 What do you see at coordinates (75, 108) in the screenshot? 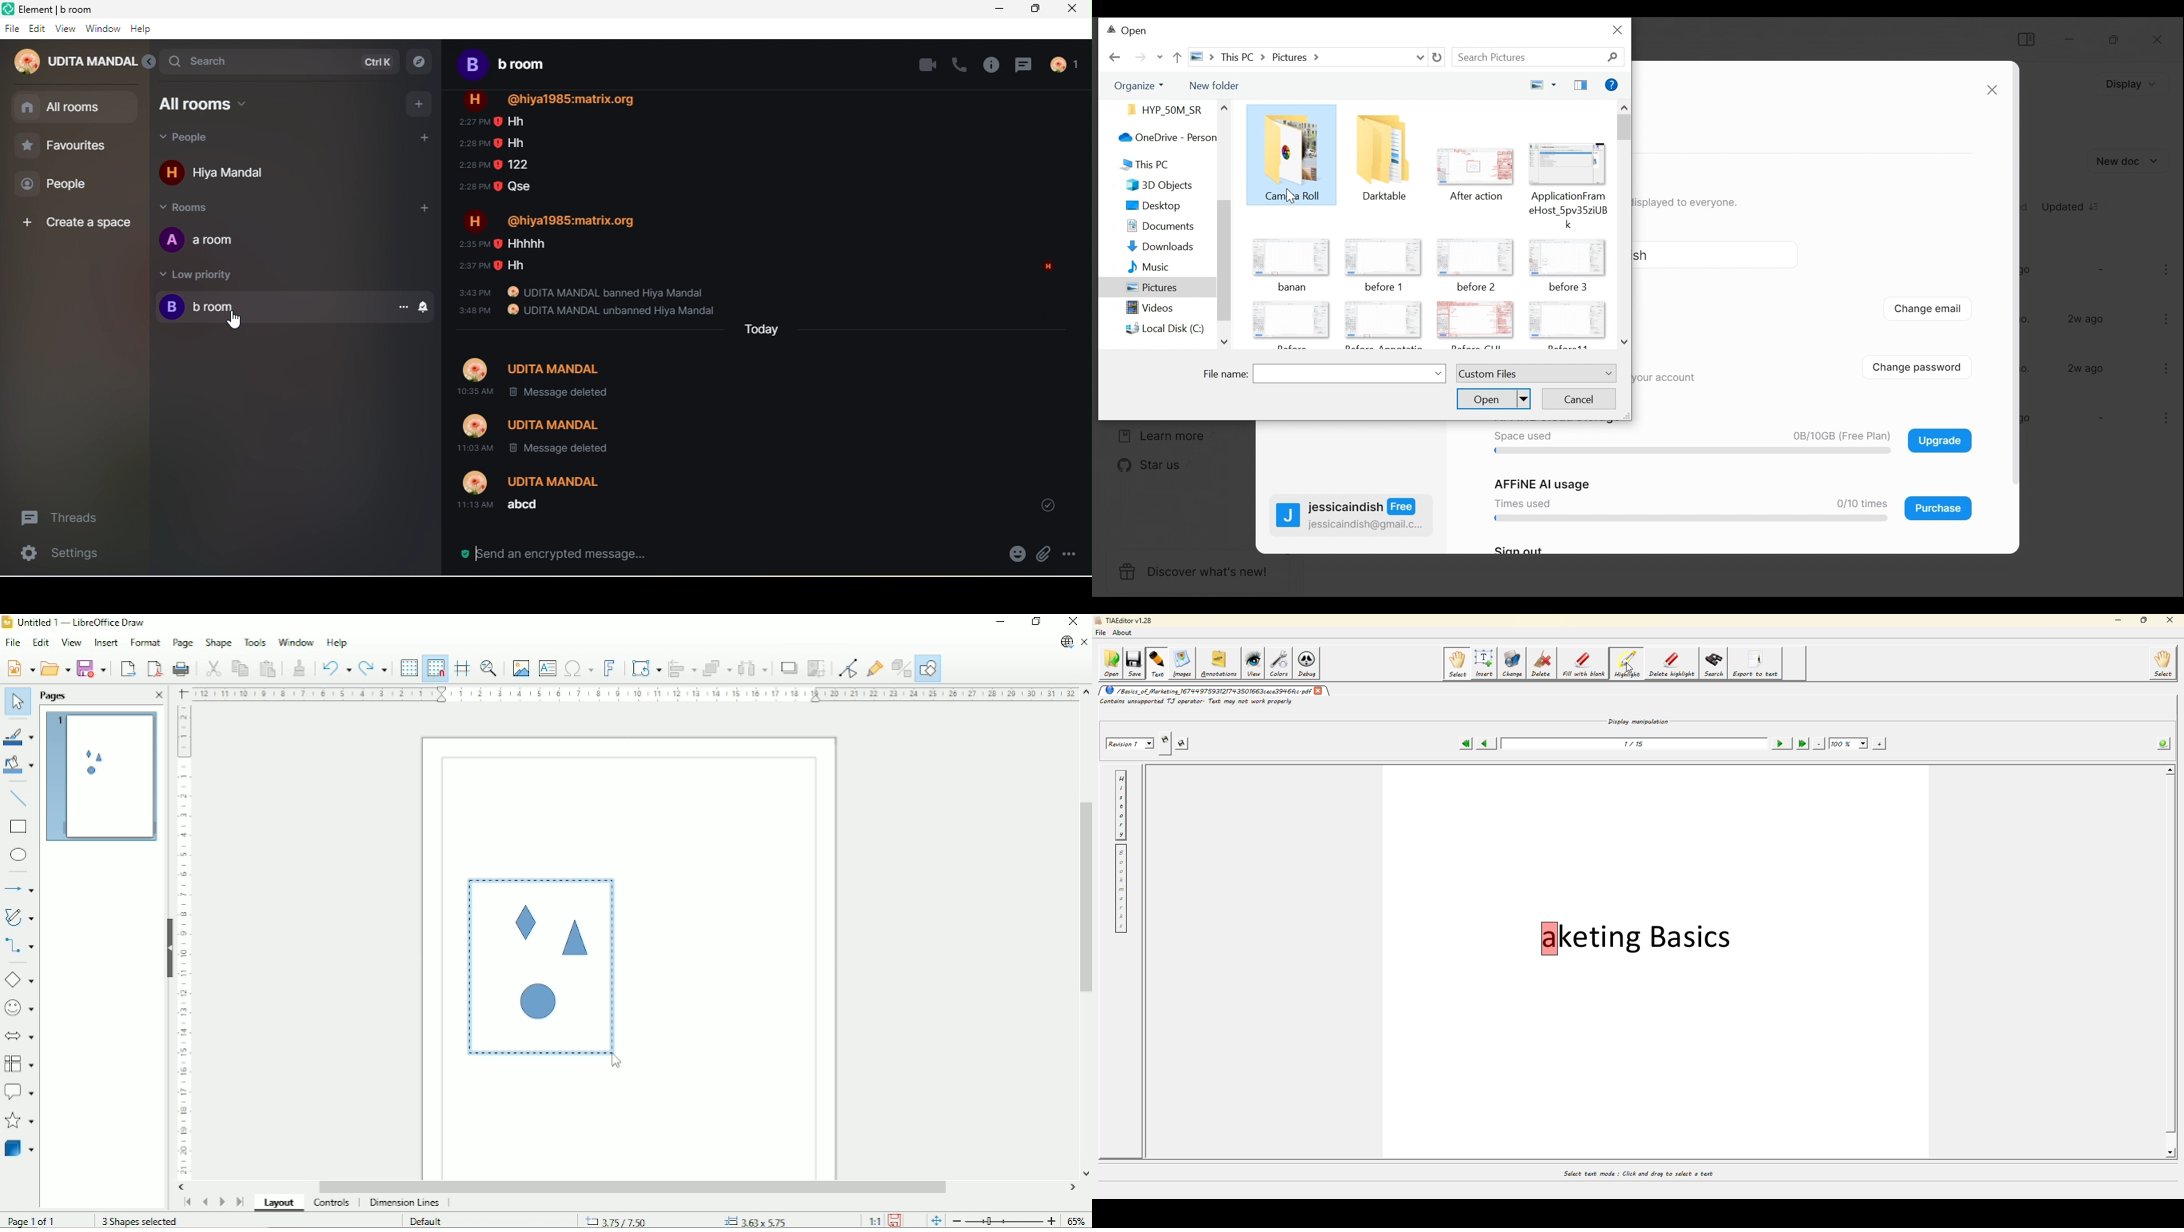
I see `all room` at bounding box center [75, 108].